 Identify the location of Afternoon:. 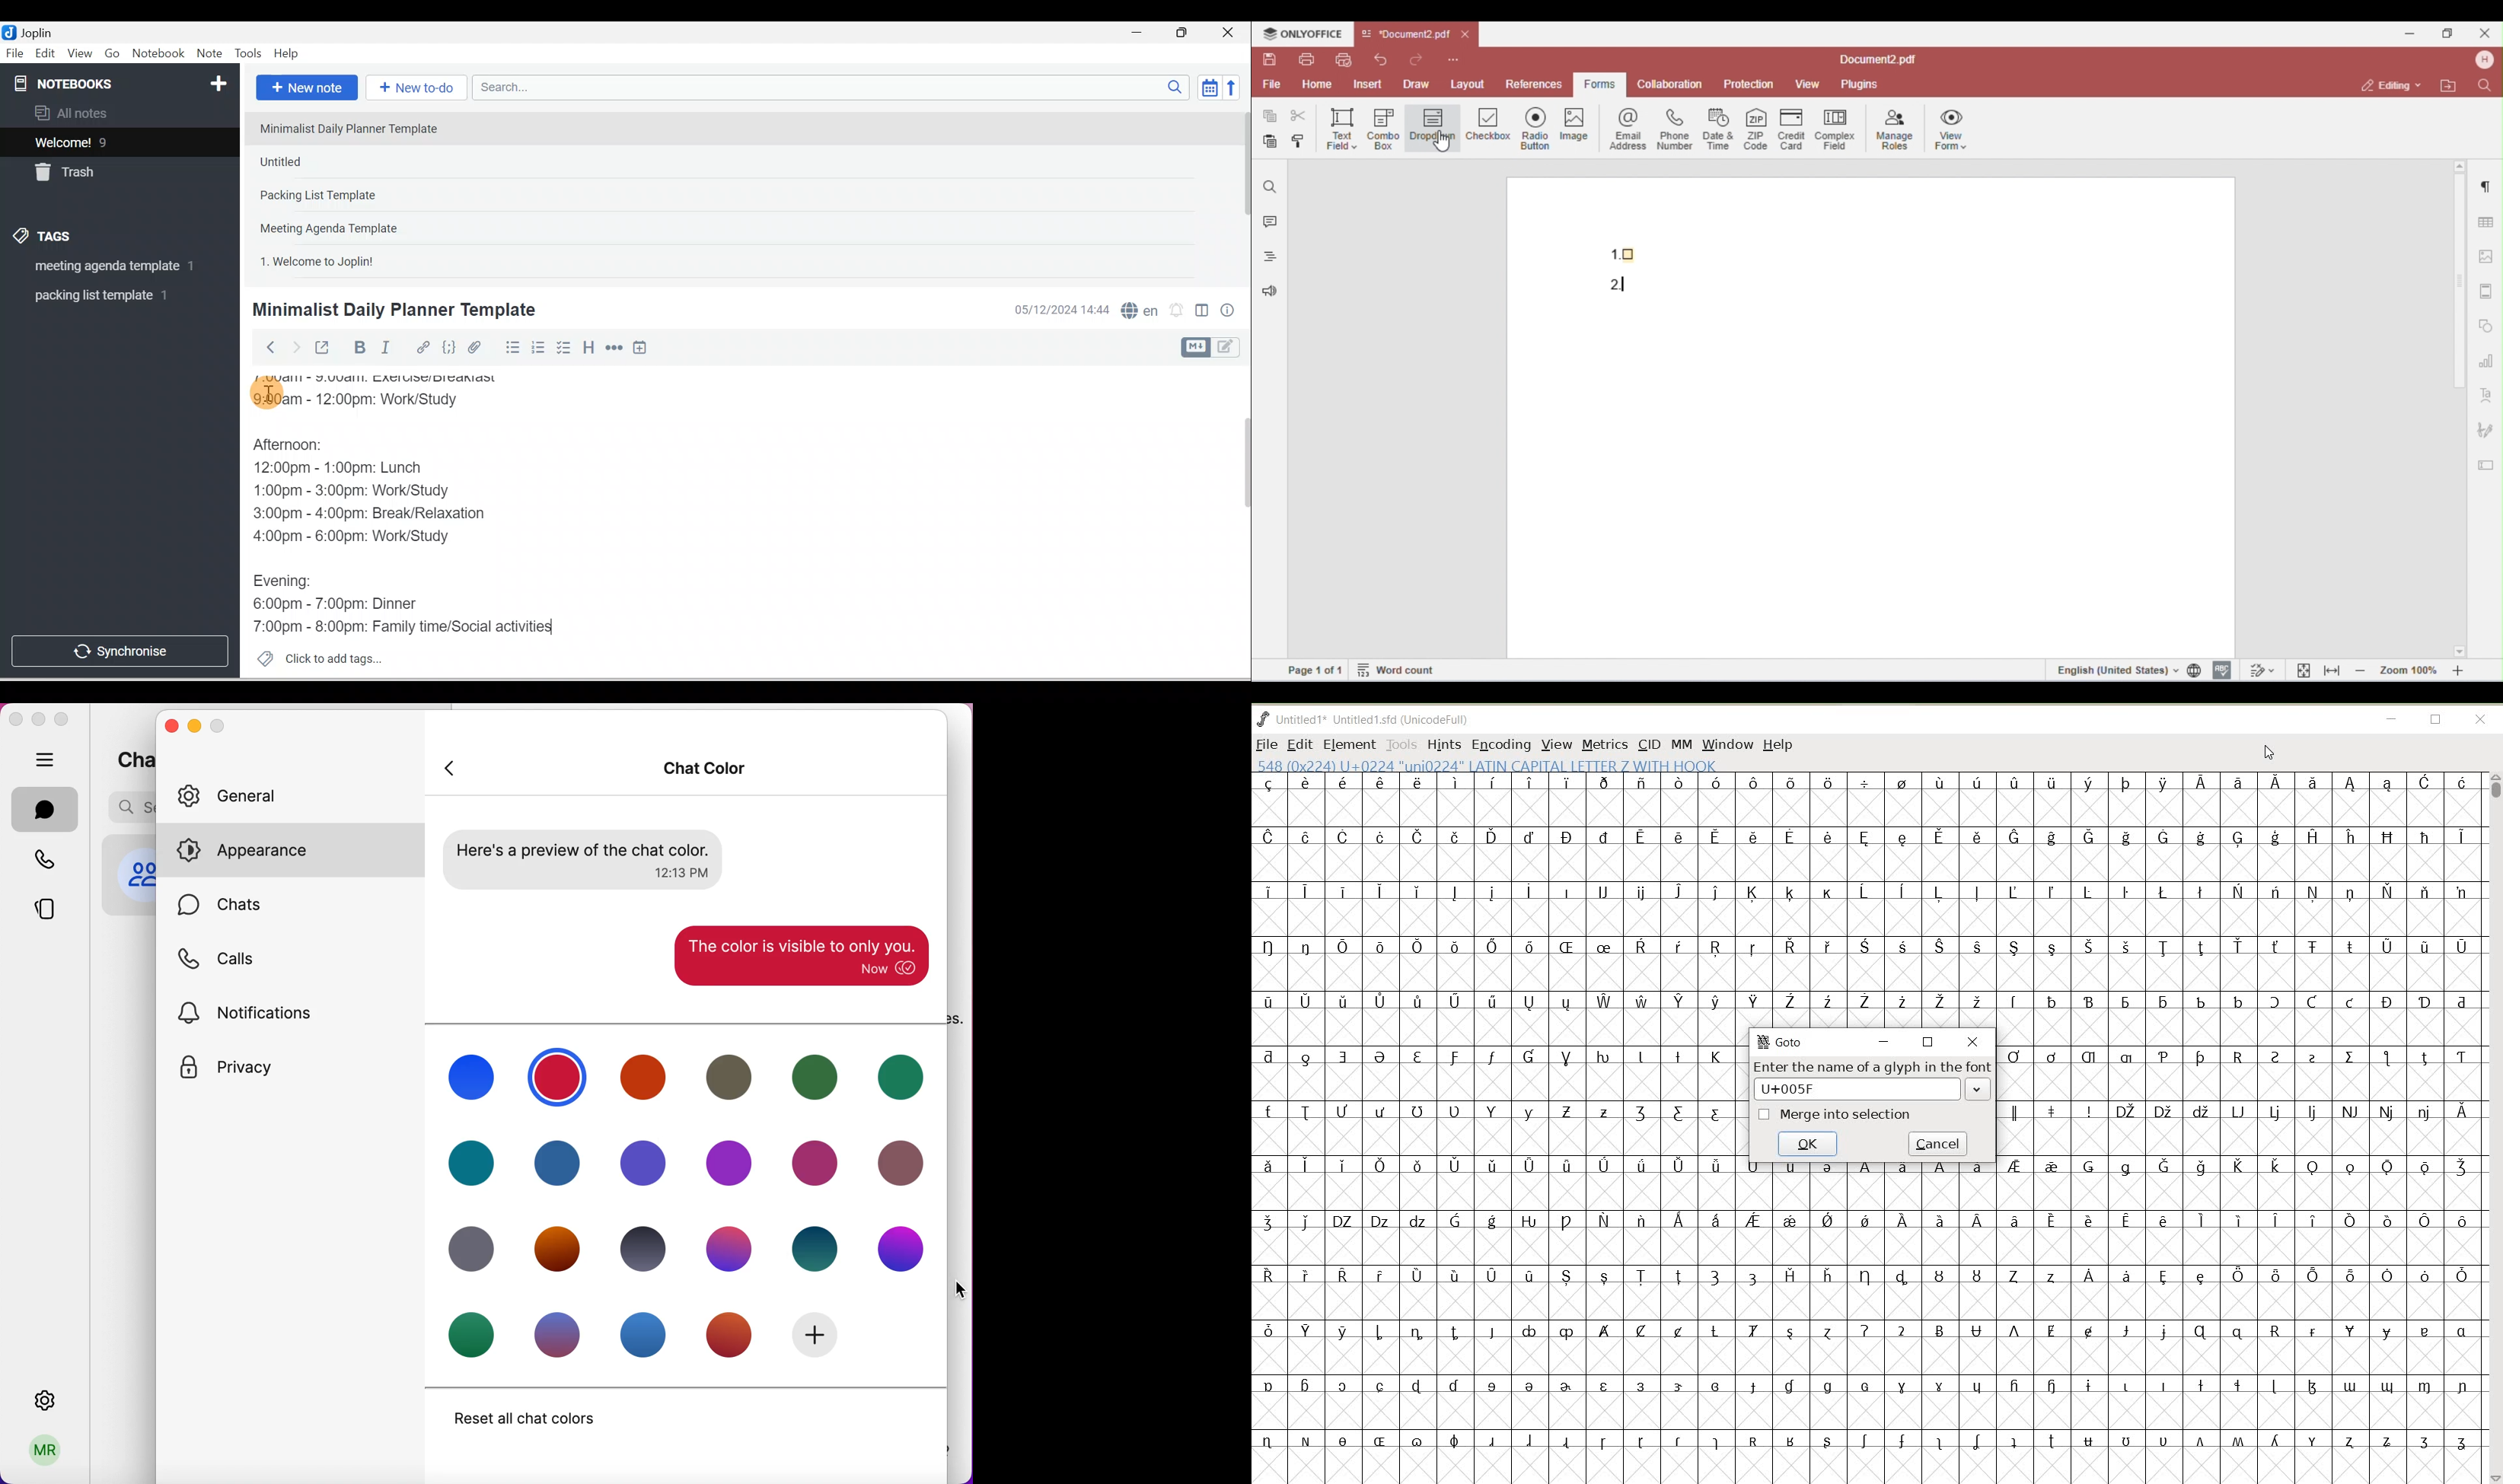
(300, 448).